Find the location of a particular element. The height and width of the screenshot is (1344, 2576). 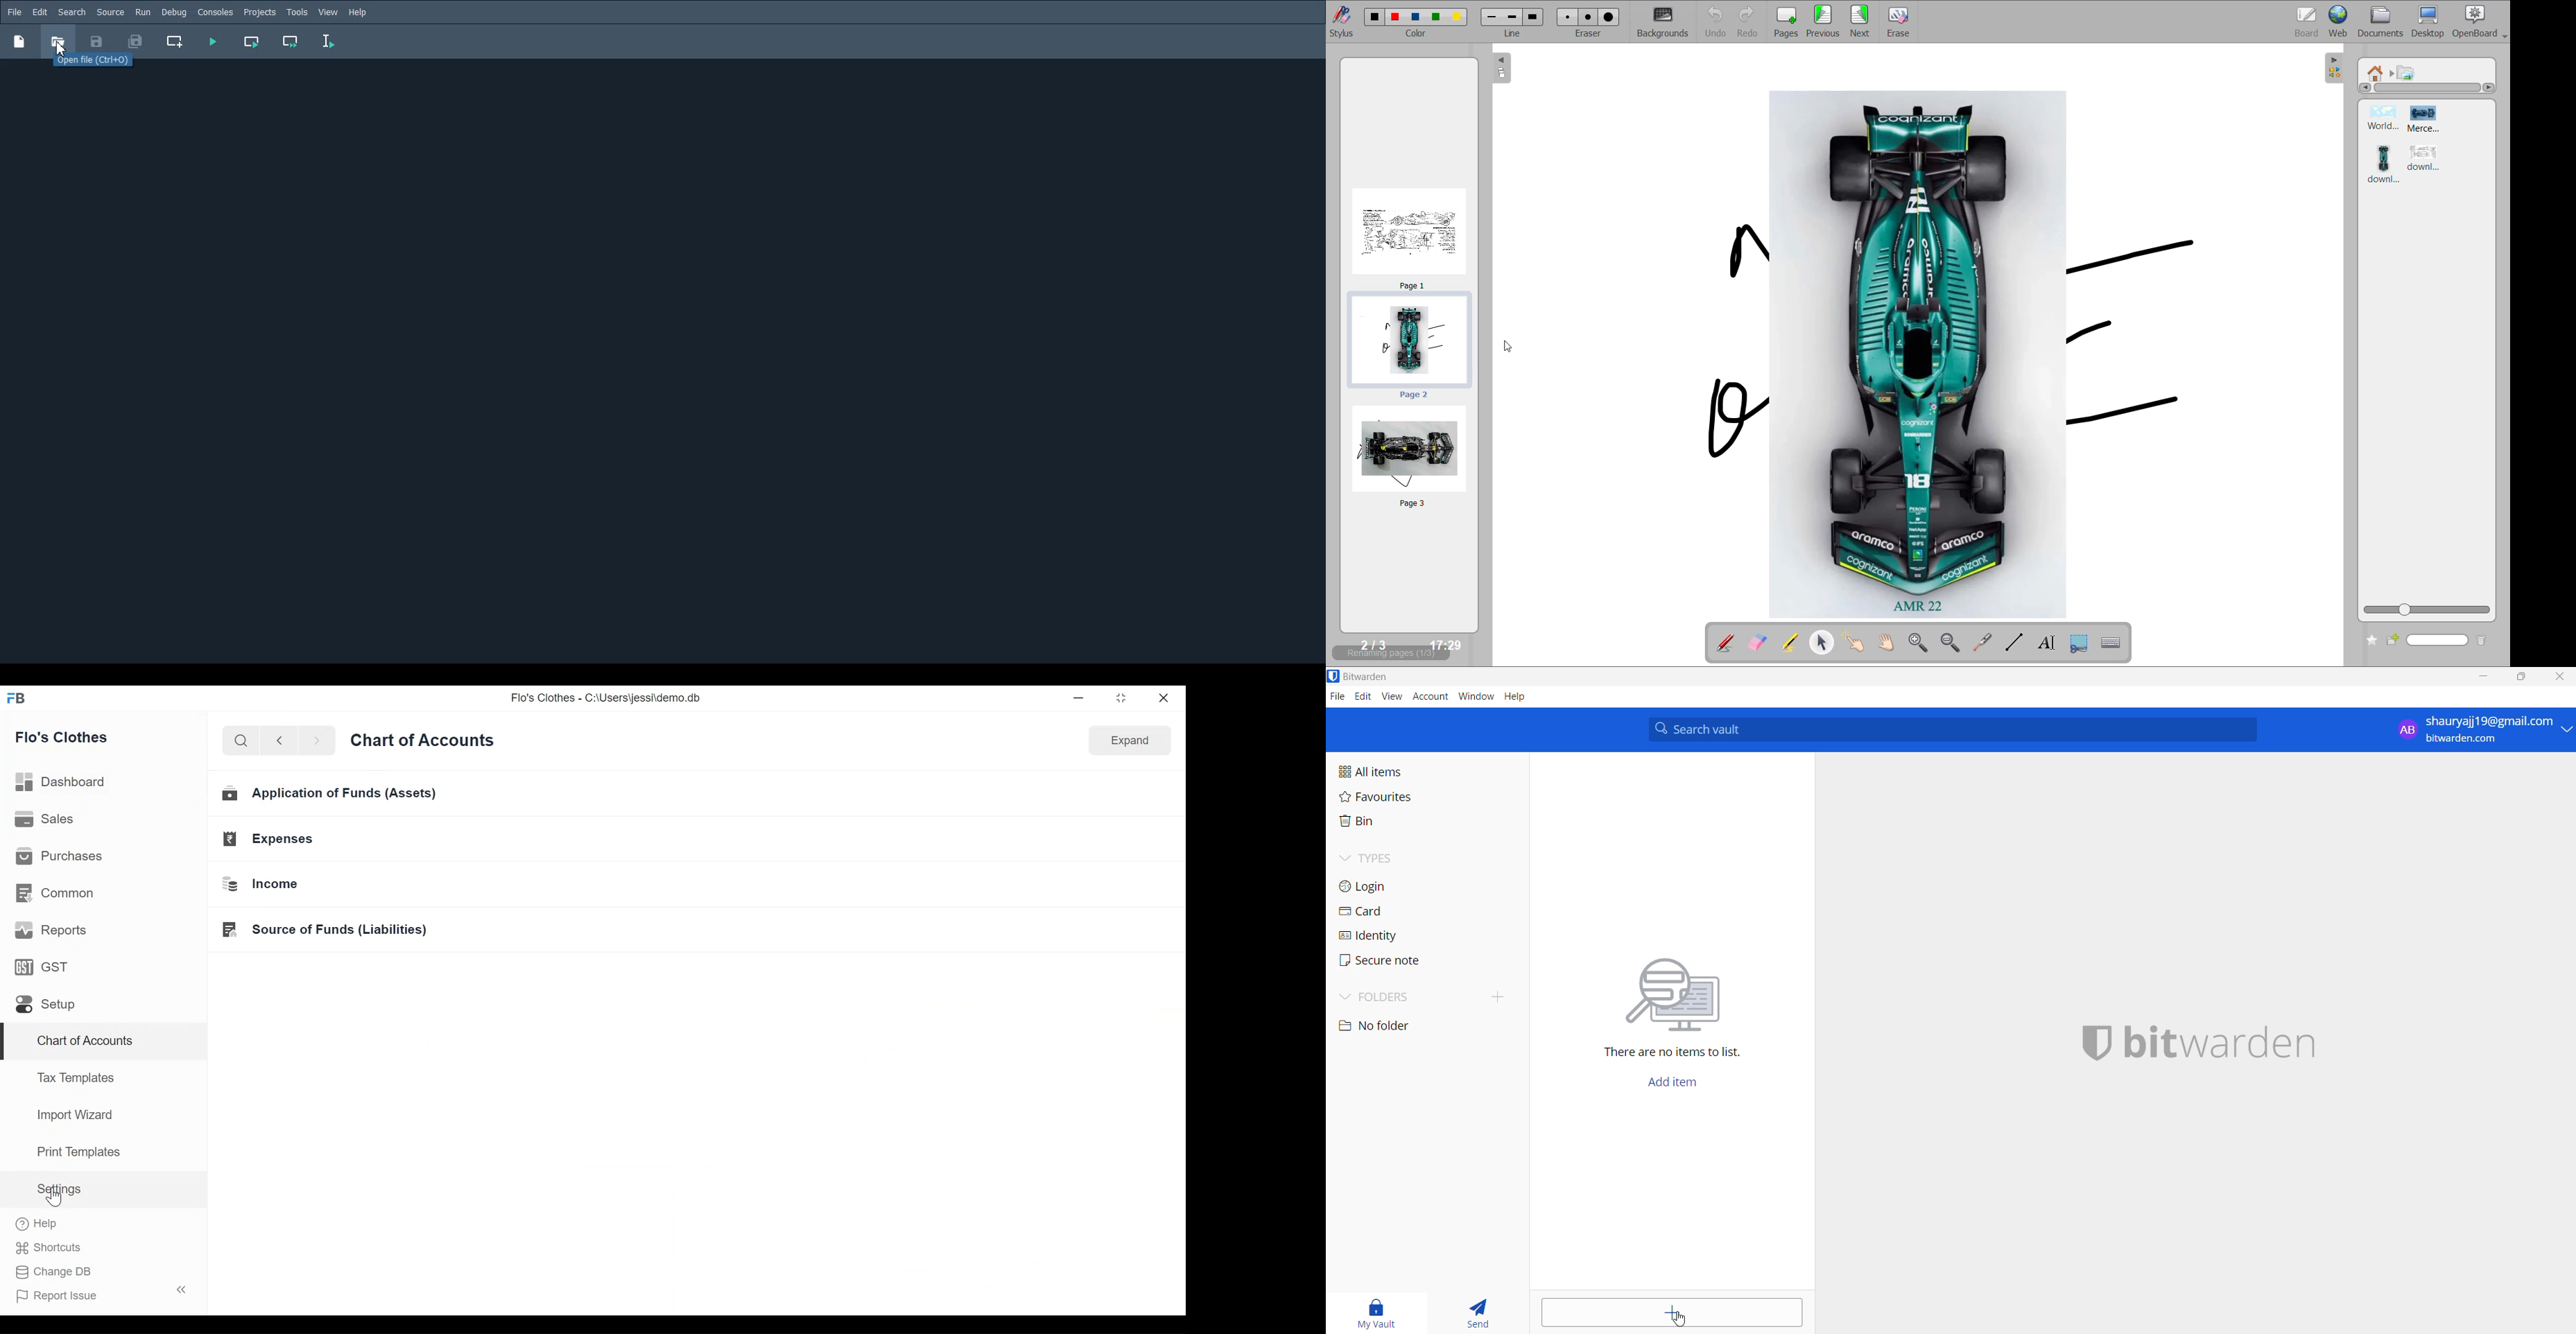

collapse is located at coordinates (2332, 69).